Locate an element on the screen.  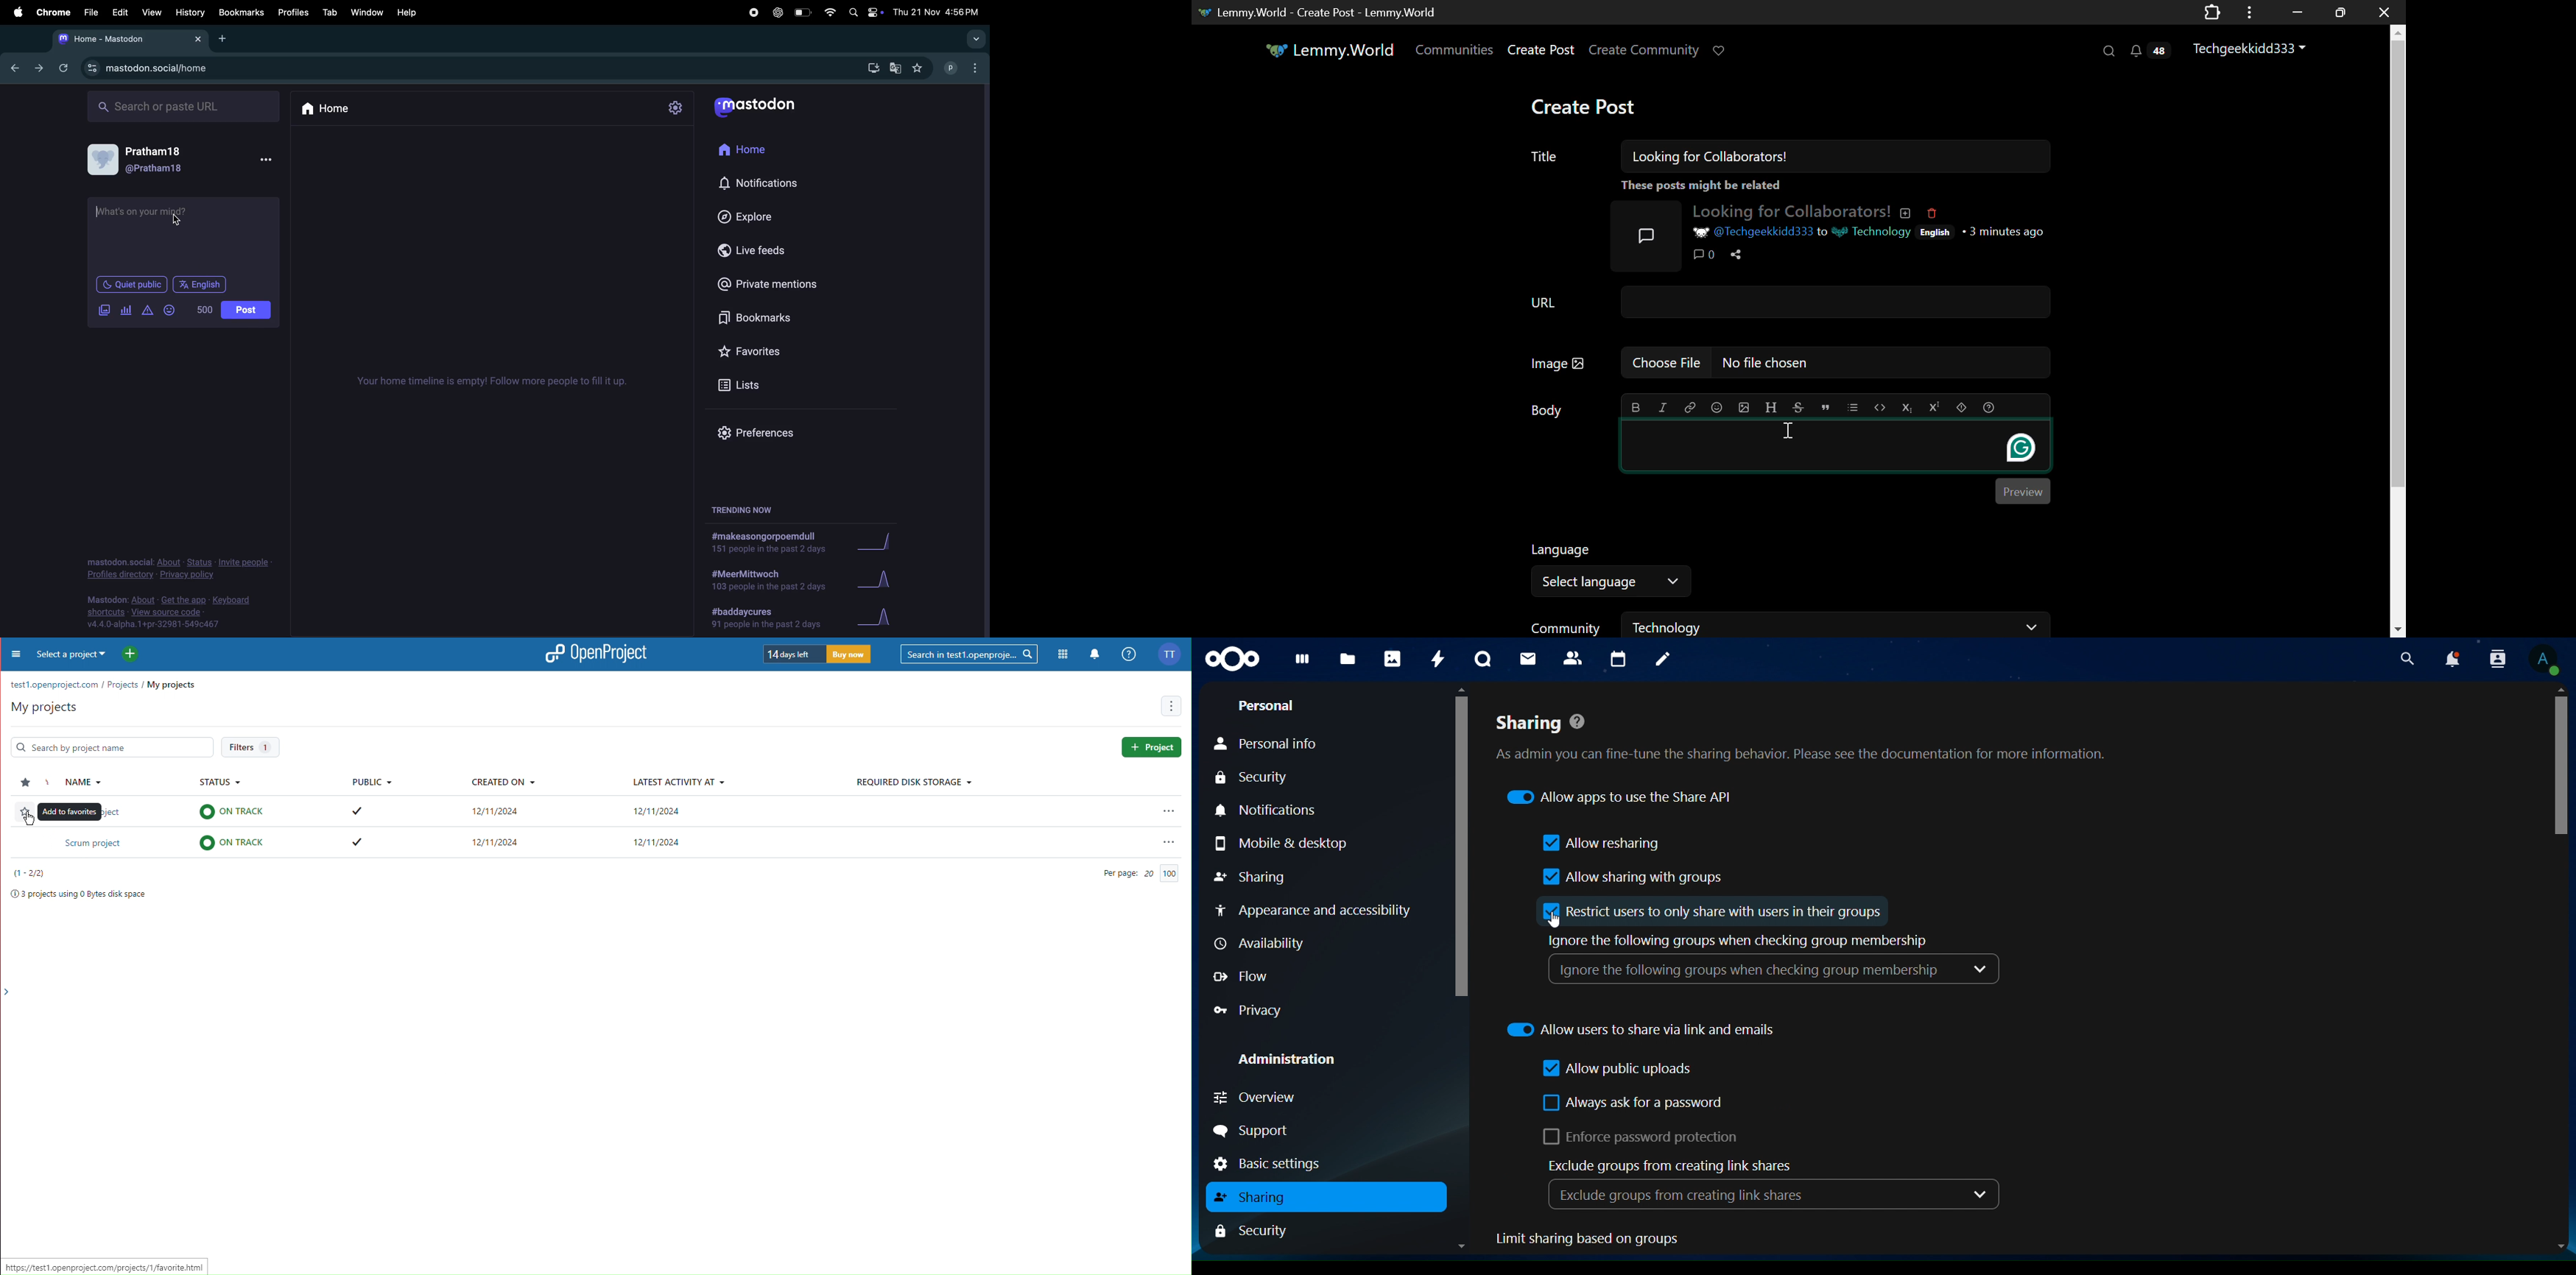
live feeds is located at coordinates (762, 251).